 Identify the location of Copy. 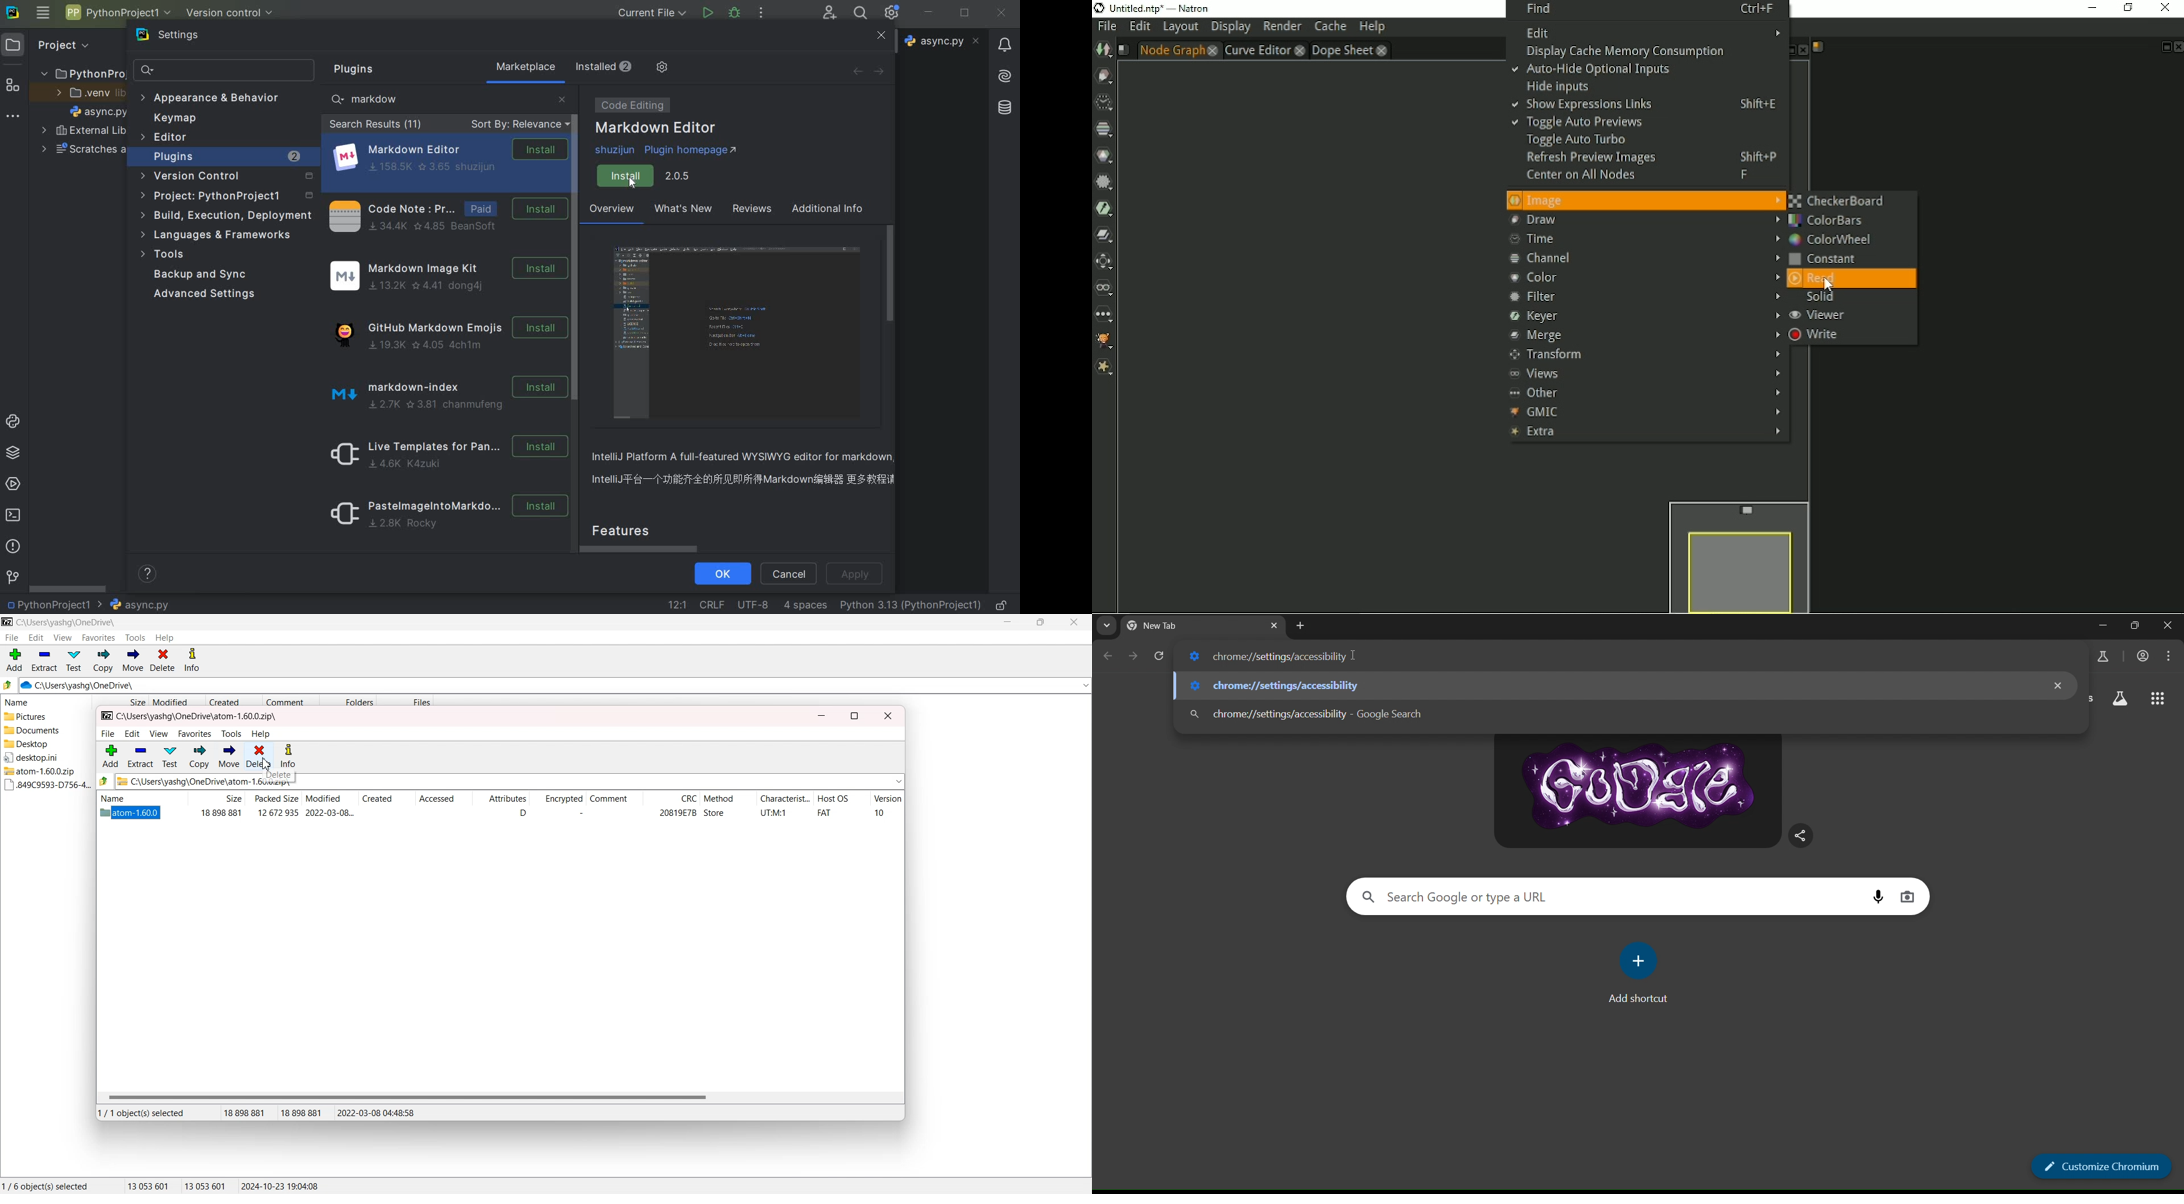
(102, 661).